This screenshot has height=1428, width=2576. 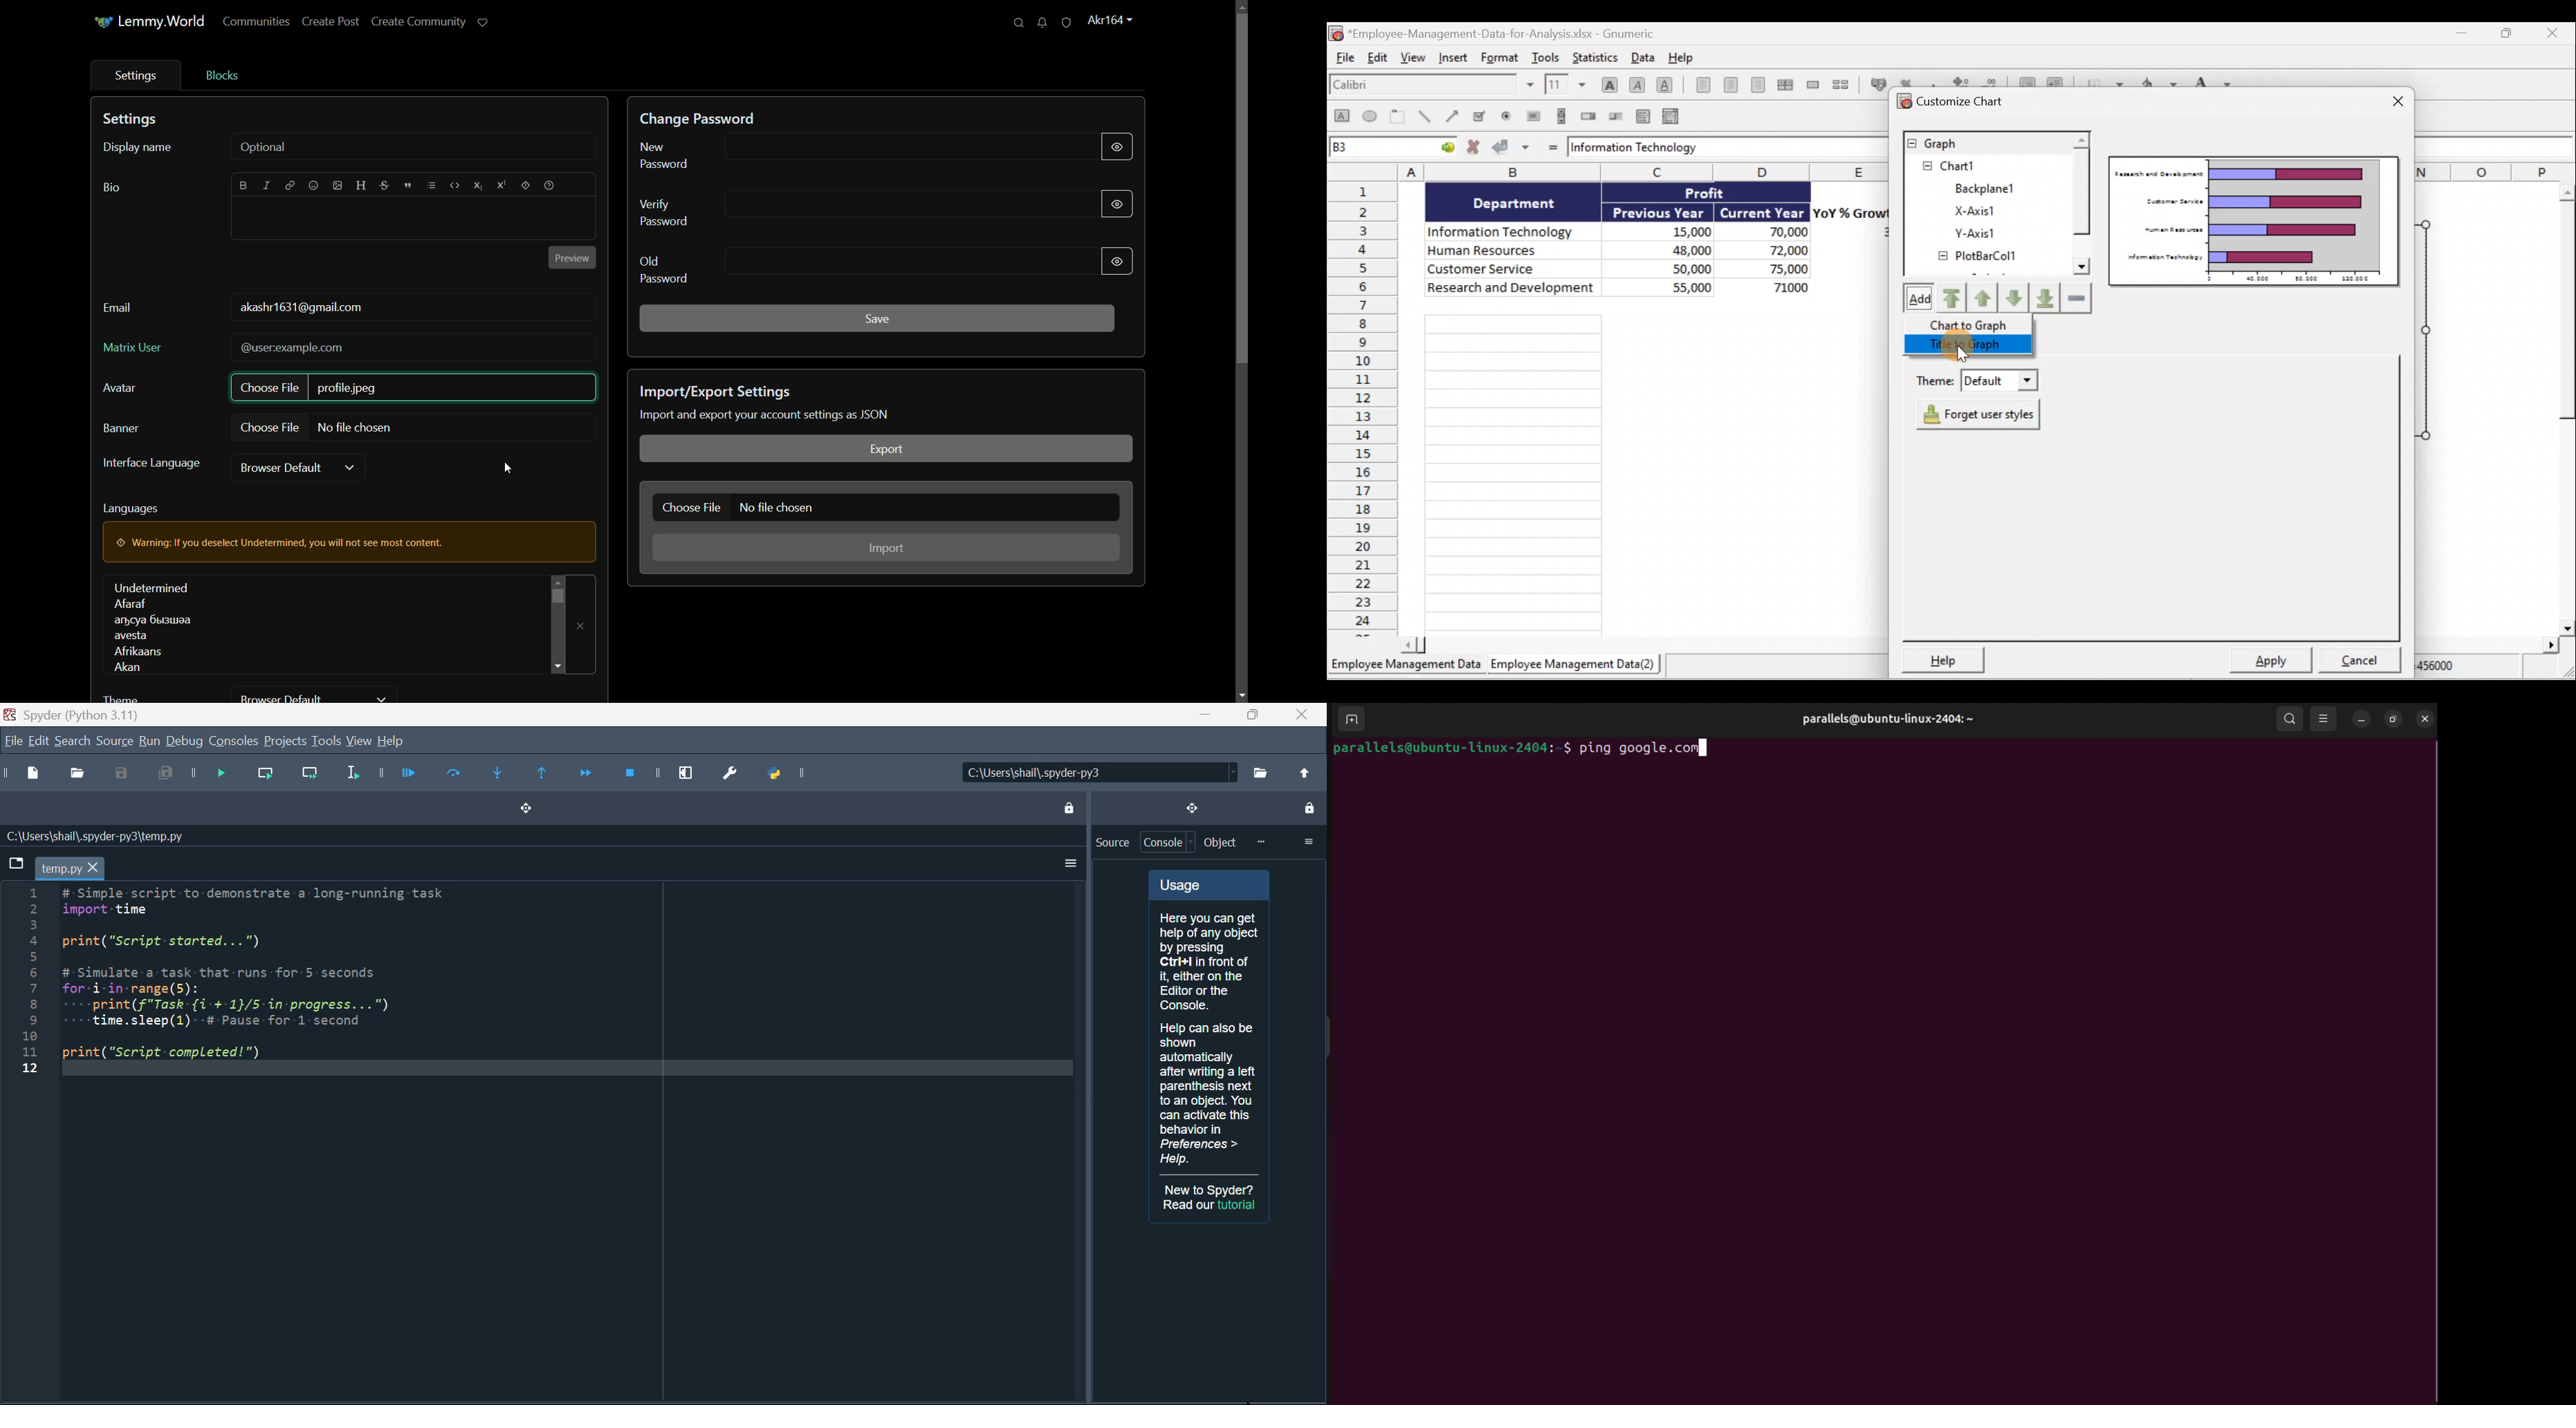 I want to click on Backplane 1, so click(x=1980, y=186).